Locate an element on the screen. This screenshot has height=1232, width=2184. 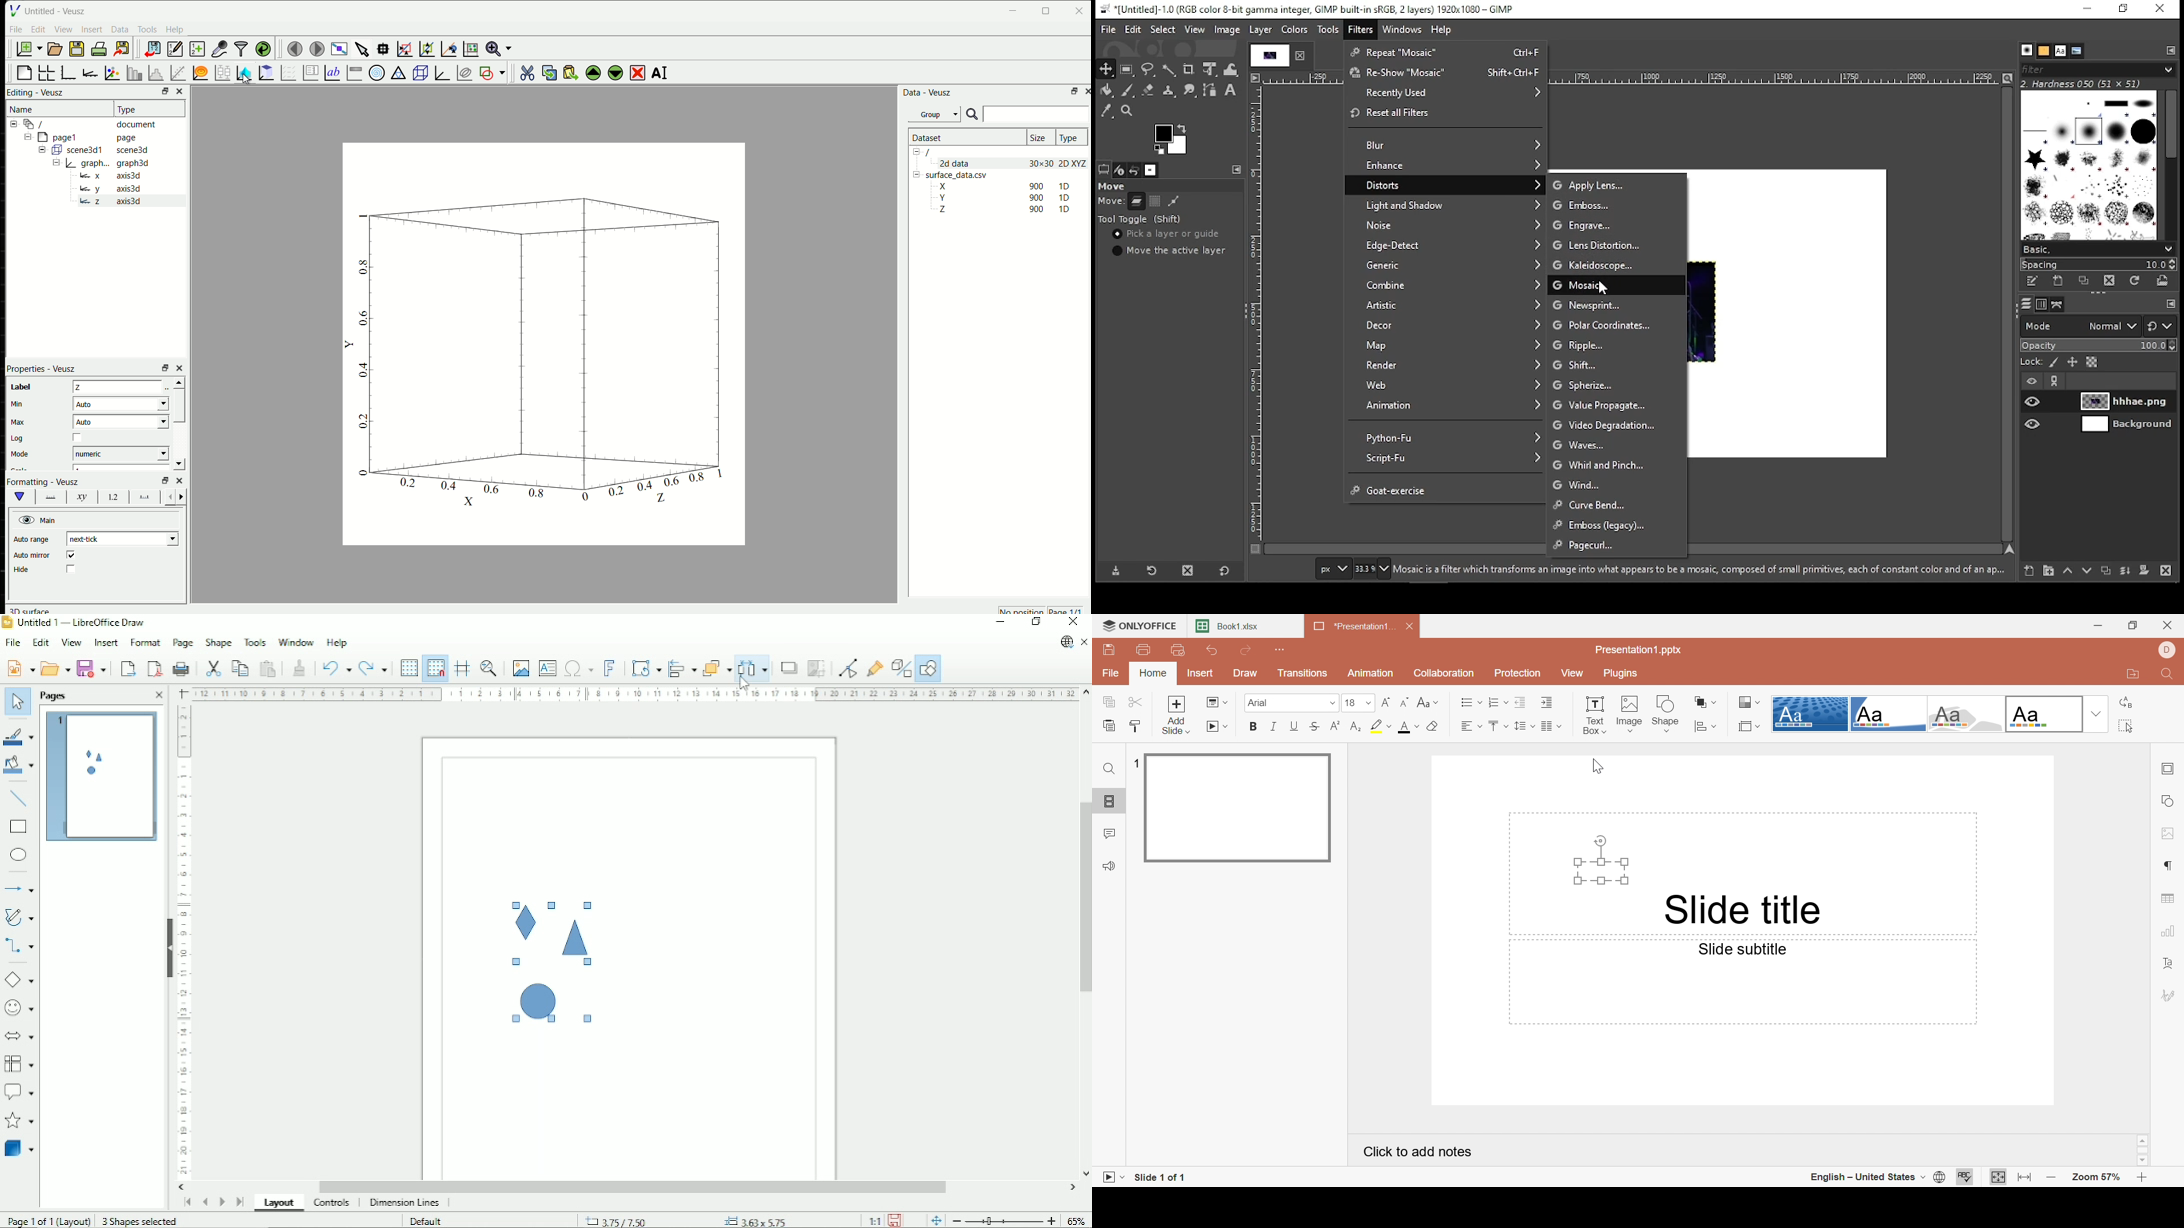
Vertical scroll button is located at coordinates (1085, 1174).